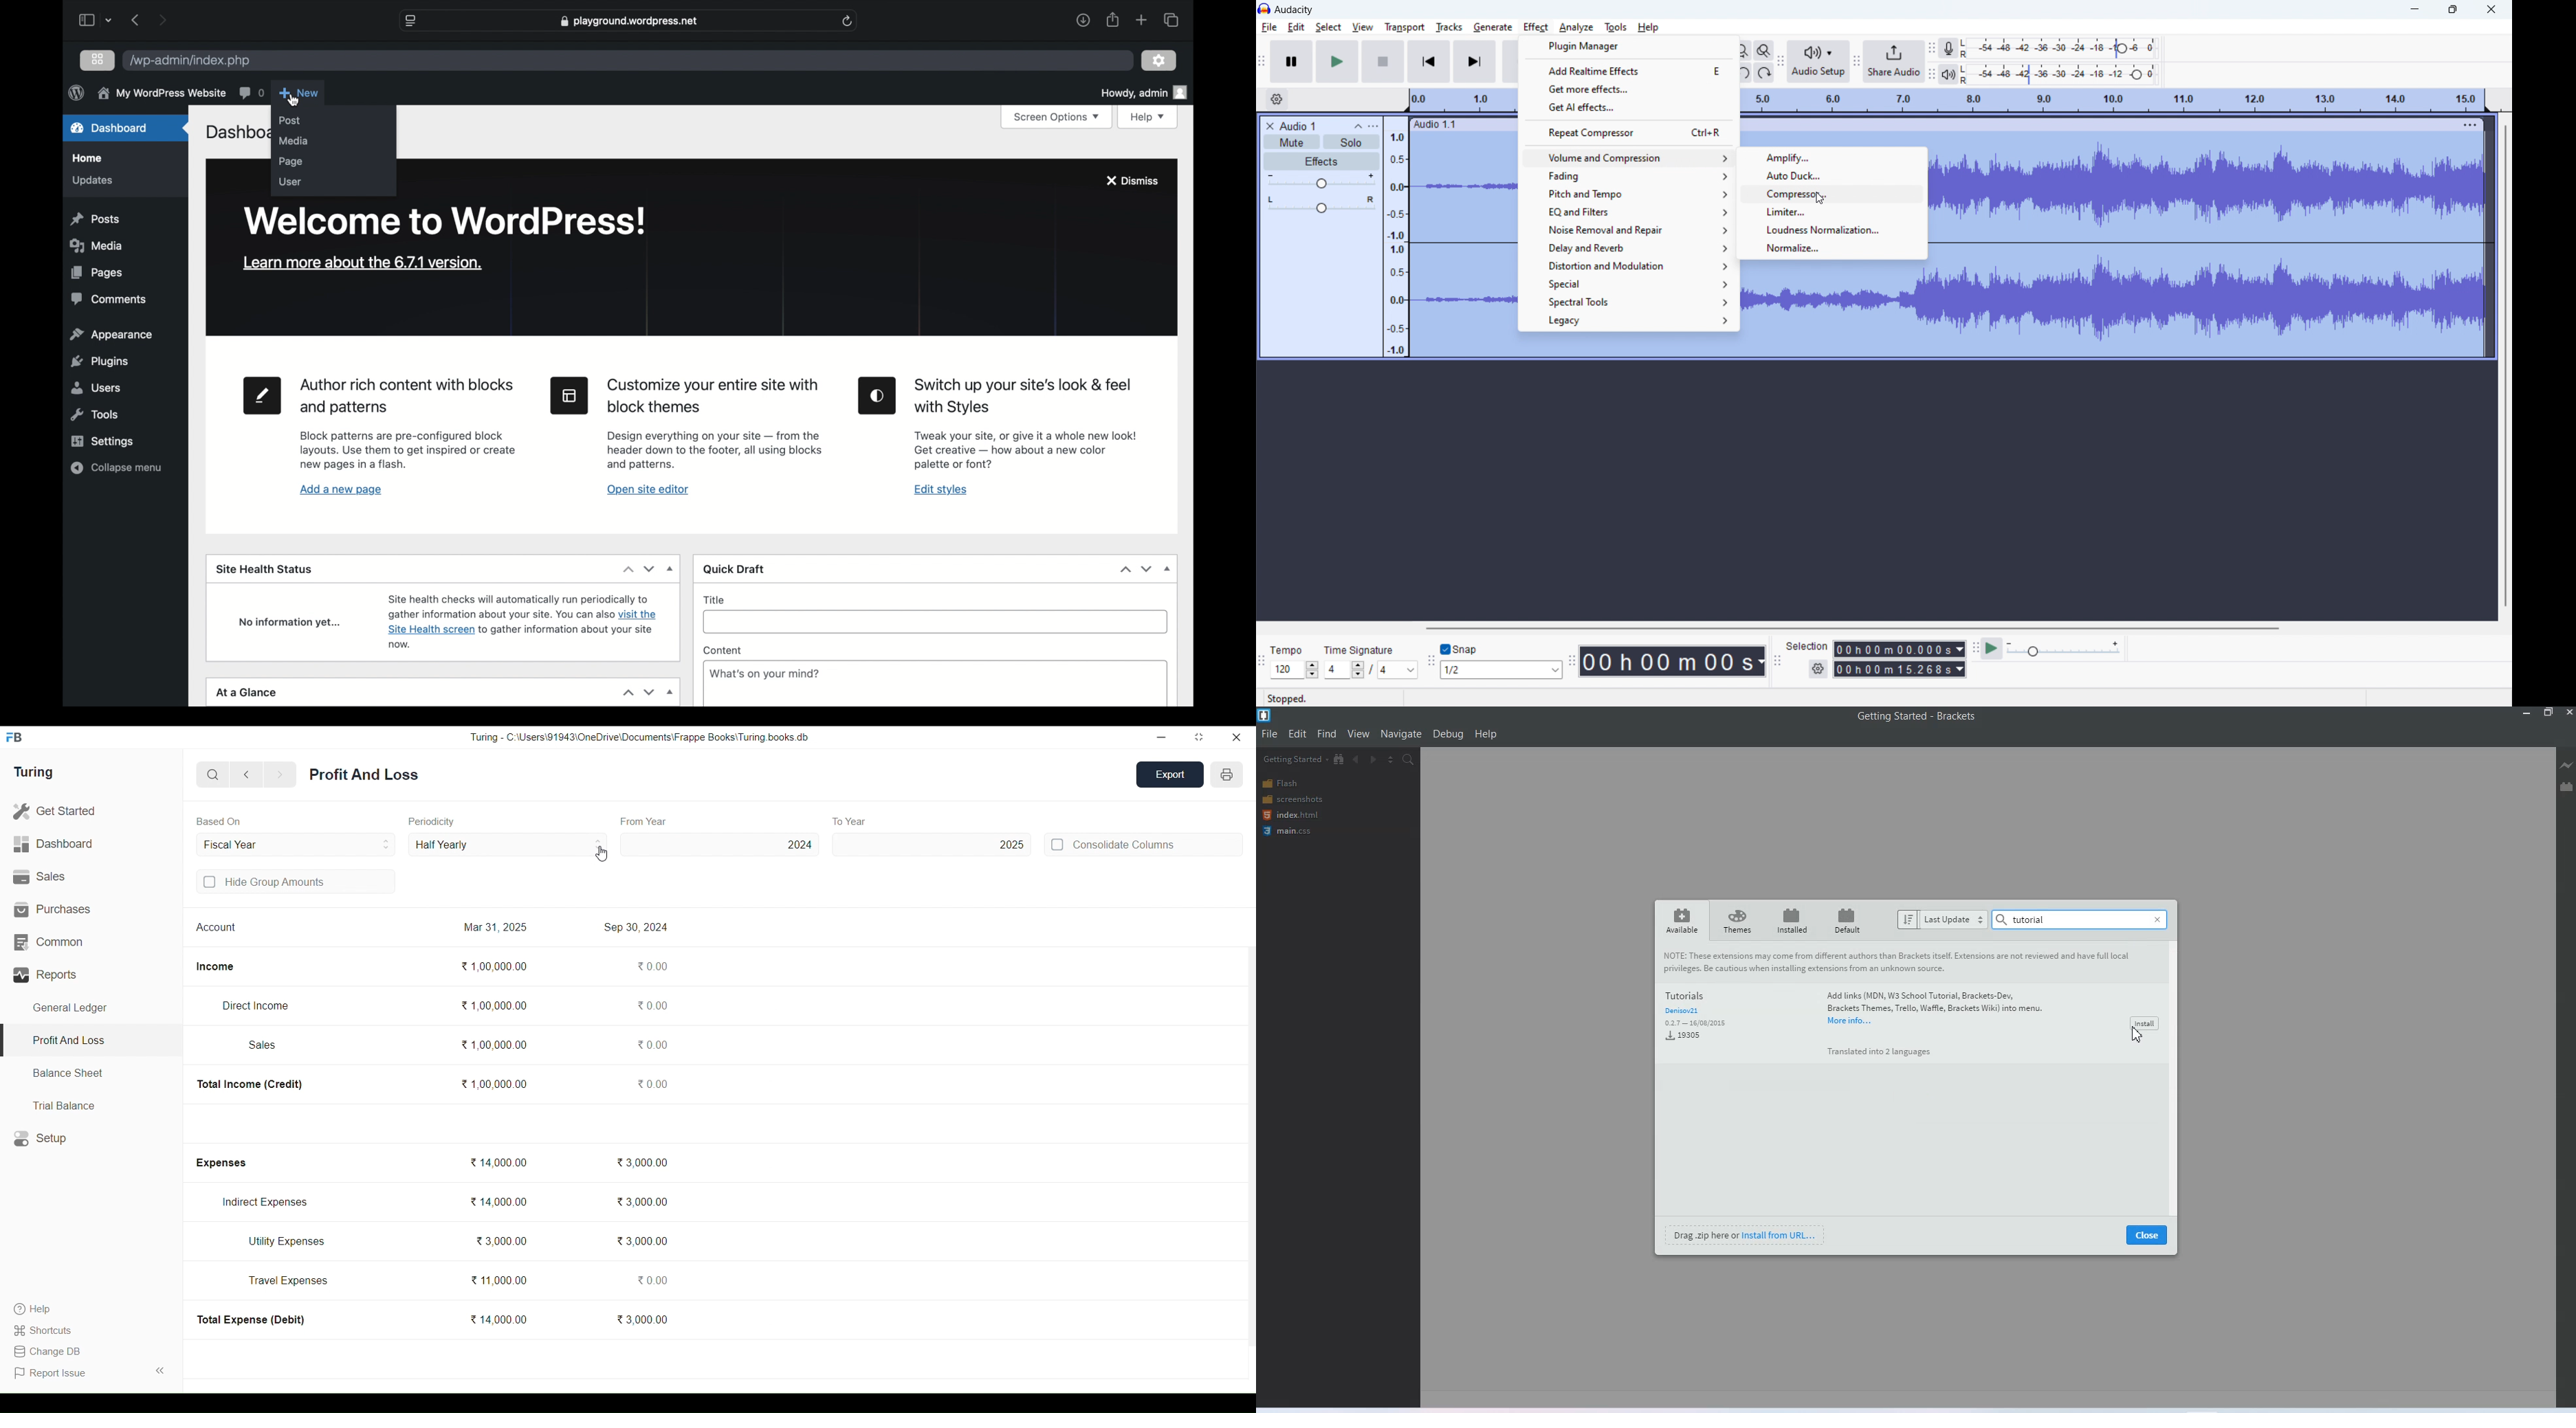 Image resolution: width=2576 pixels, height=1428 pixels. What do you see at coordinates (1297, 27) in the screenshot?
I see `edit` at bounding box center [1297, 27].